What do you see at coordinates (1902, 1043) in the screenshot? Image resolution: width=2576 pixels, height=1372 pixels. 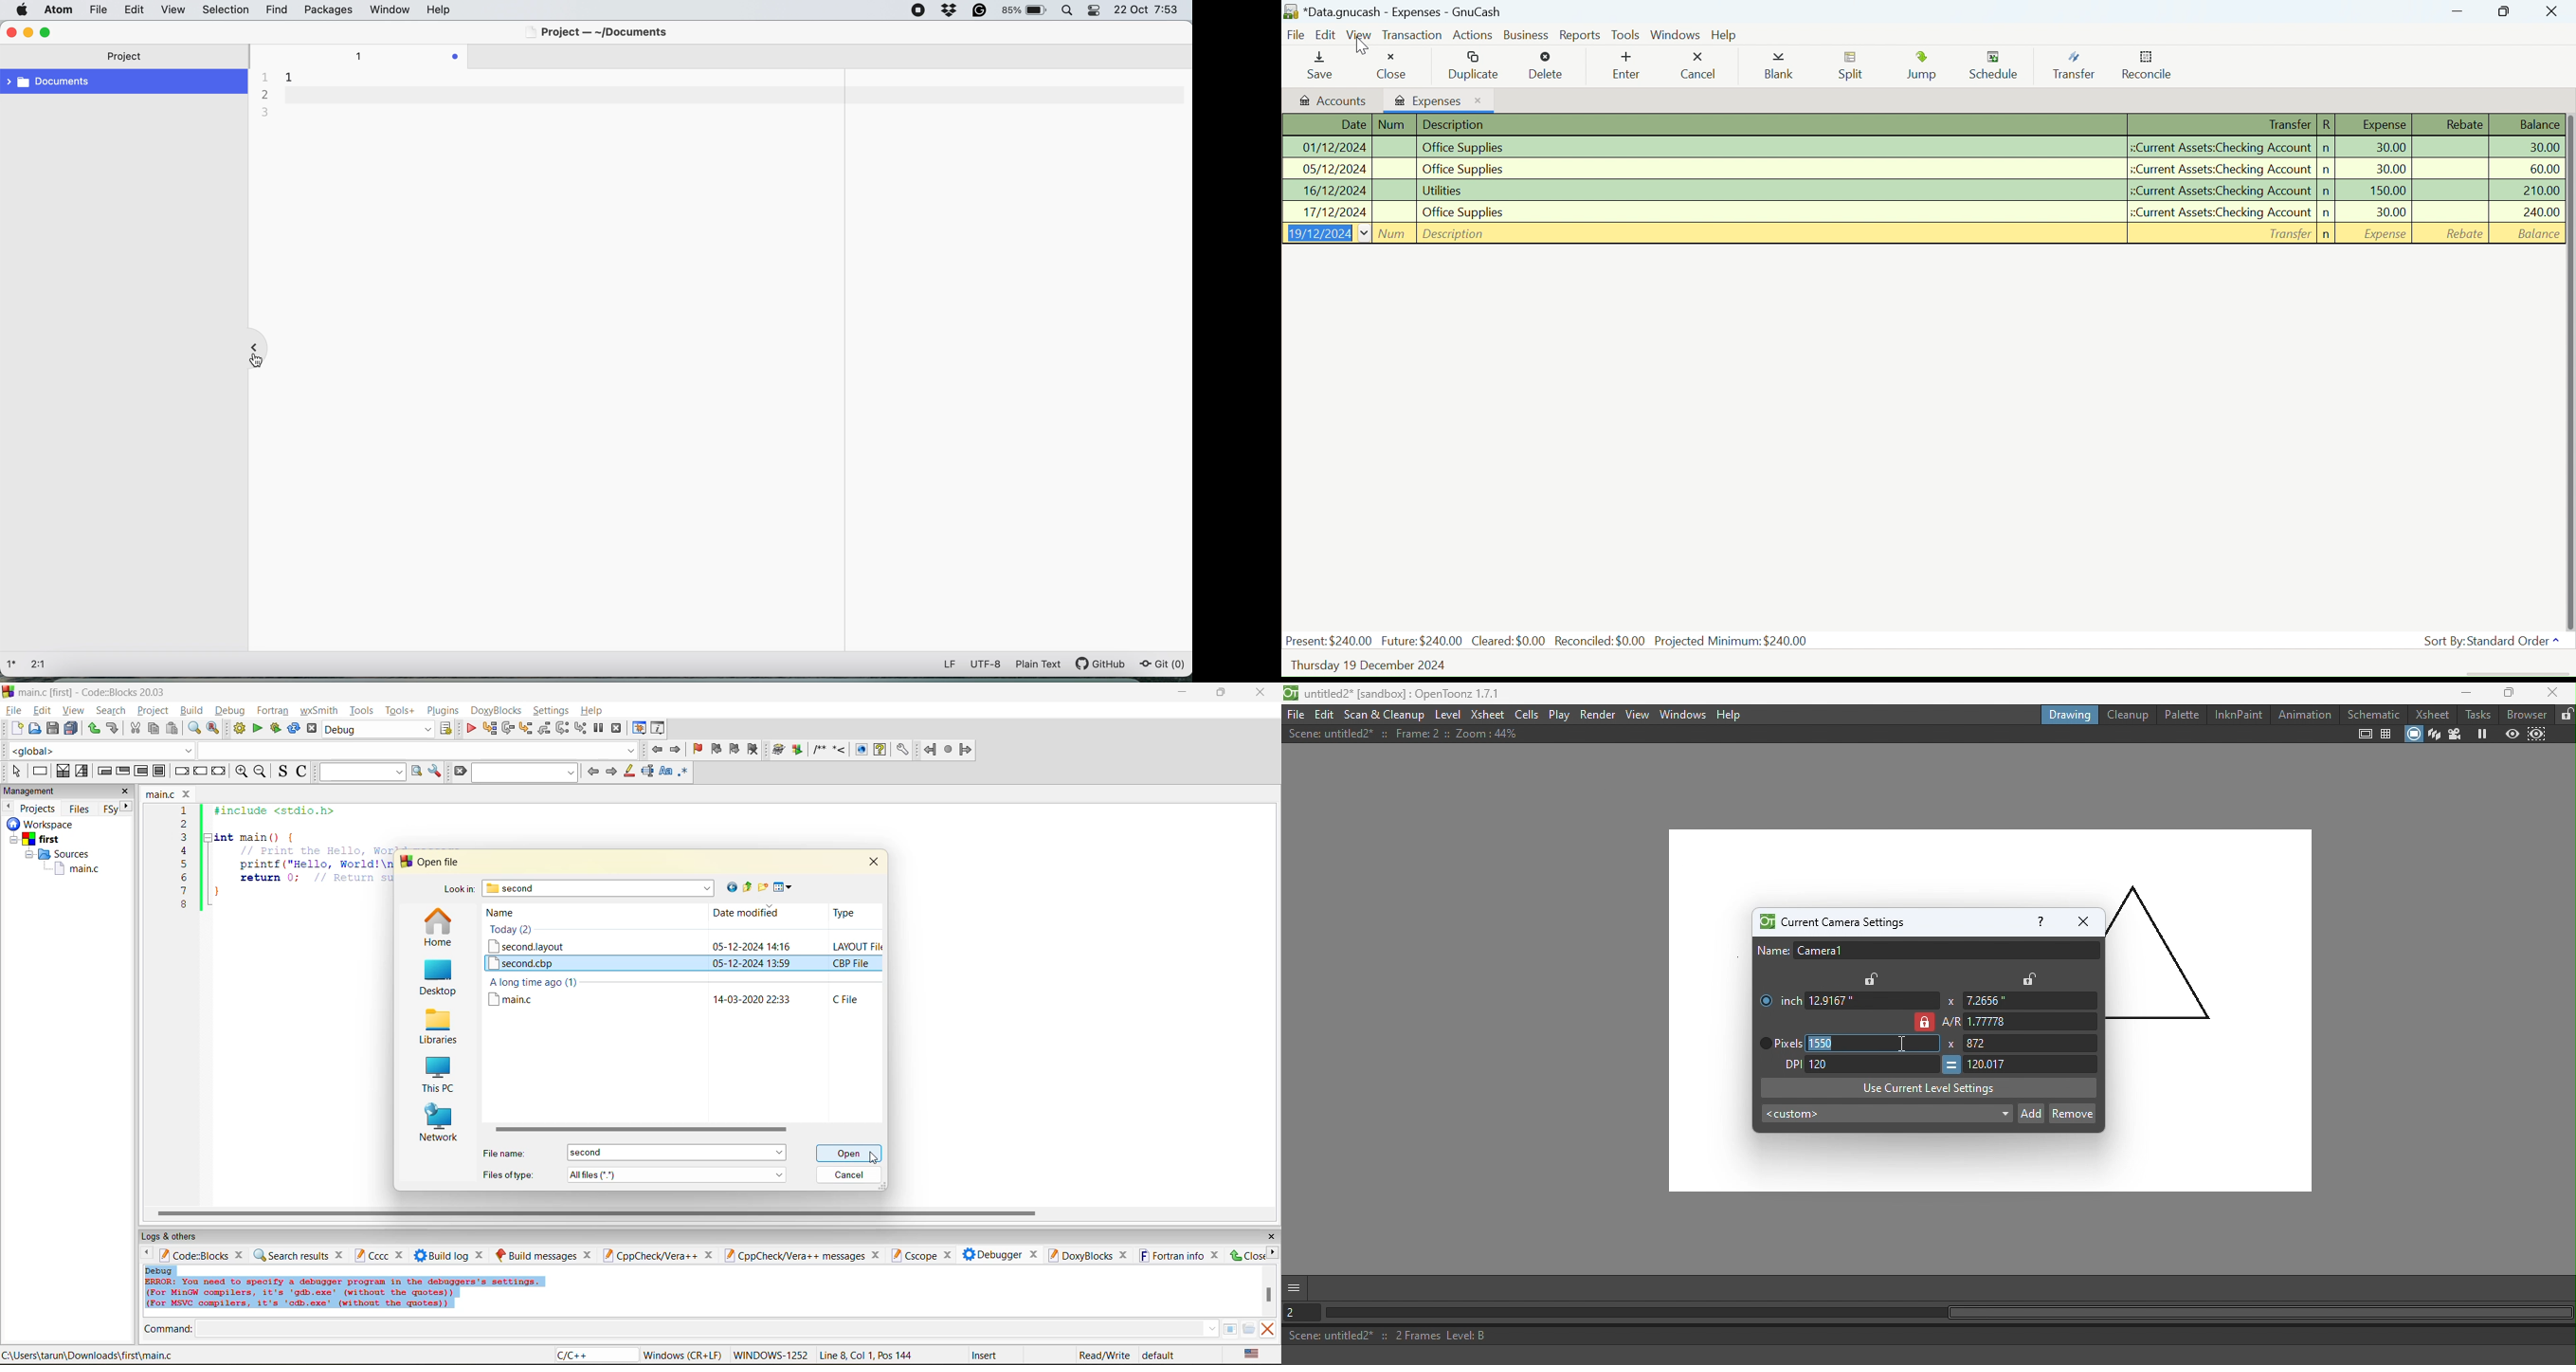 I see `insertion cursor` at bounding box center [1902, 1043].